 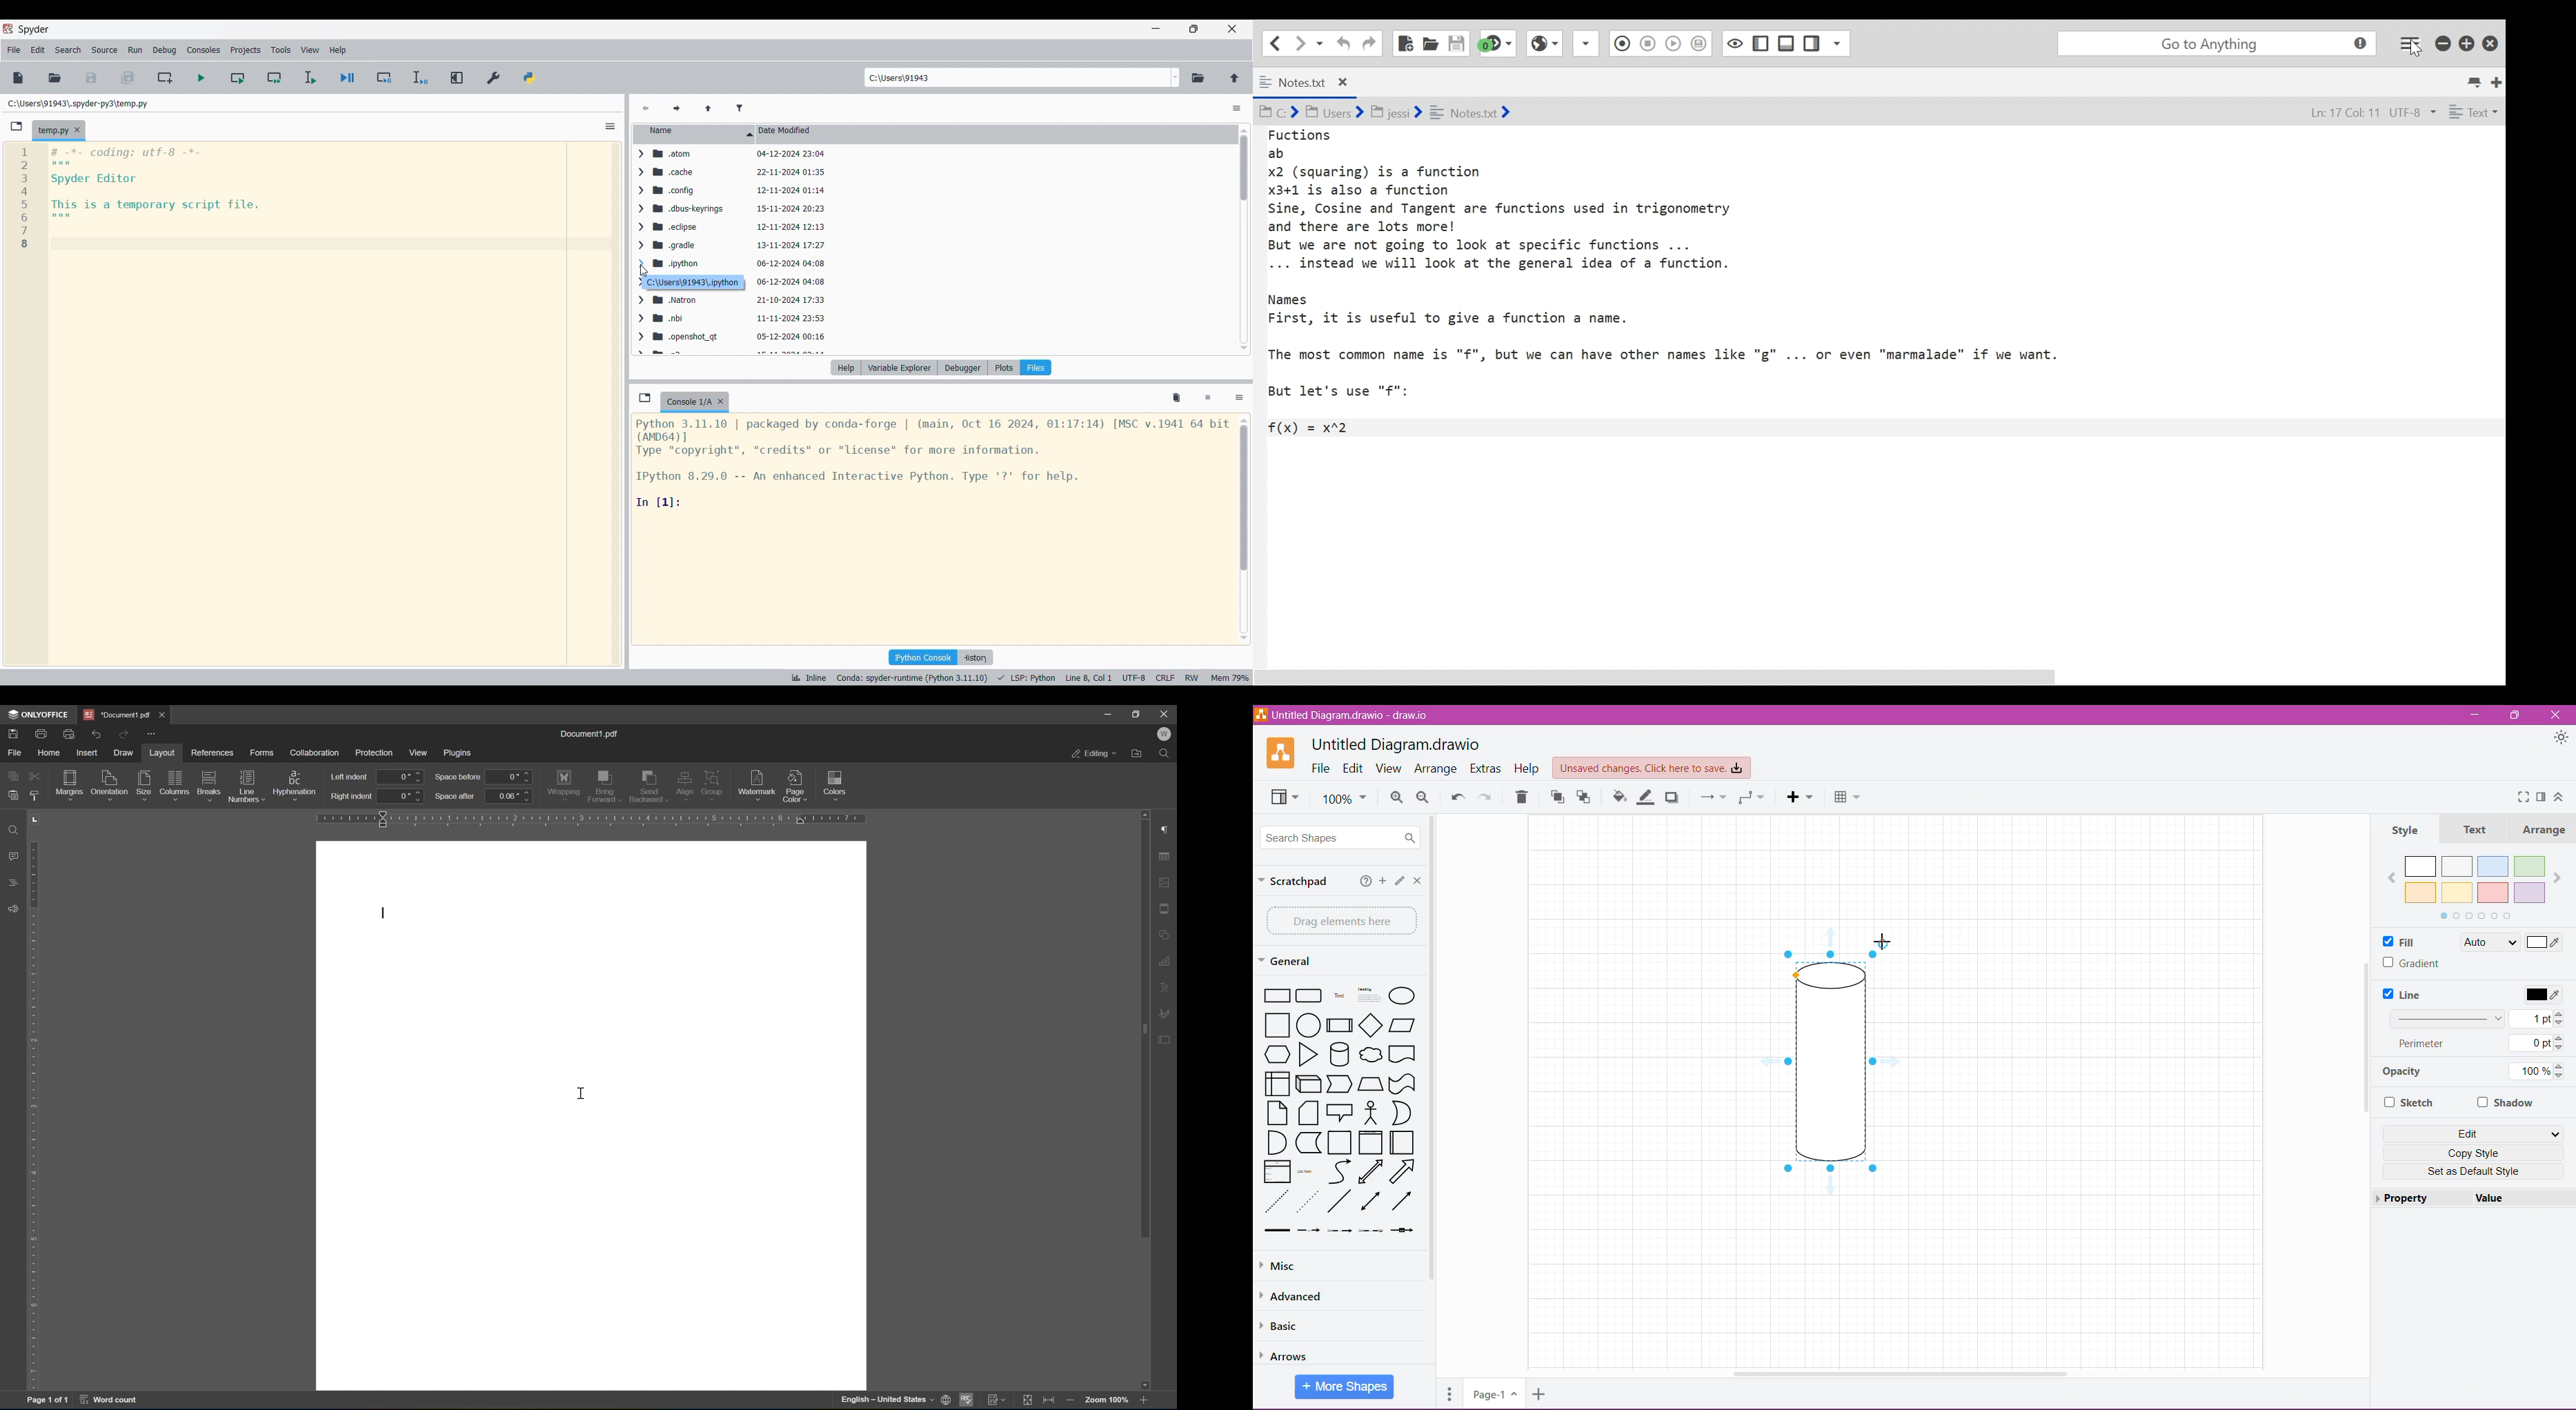 What do you see at coordinates (1156, 28) in the screenshot?
I see `Minimize` at bounding box center [1156, 28].